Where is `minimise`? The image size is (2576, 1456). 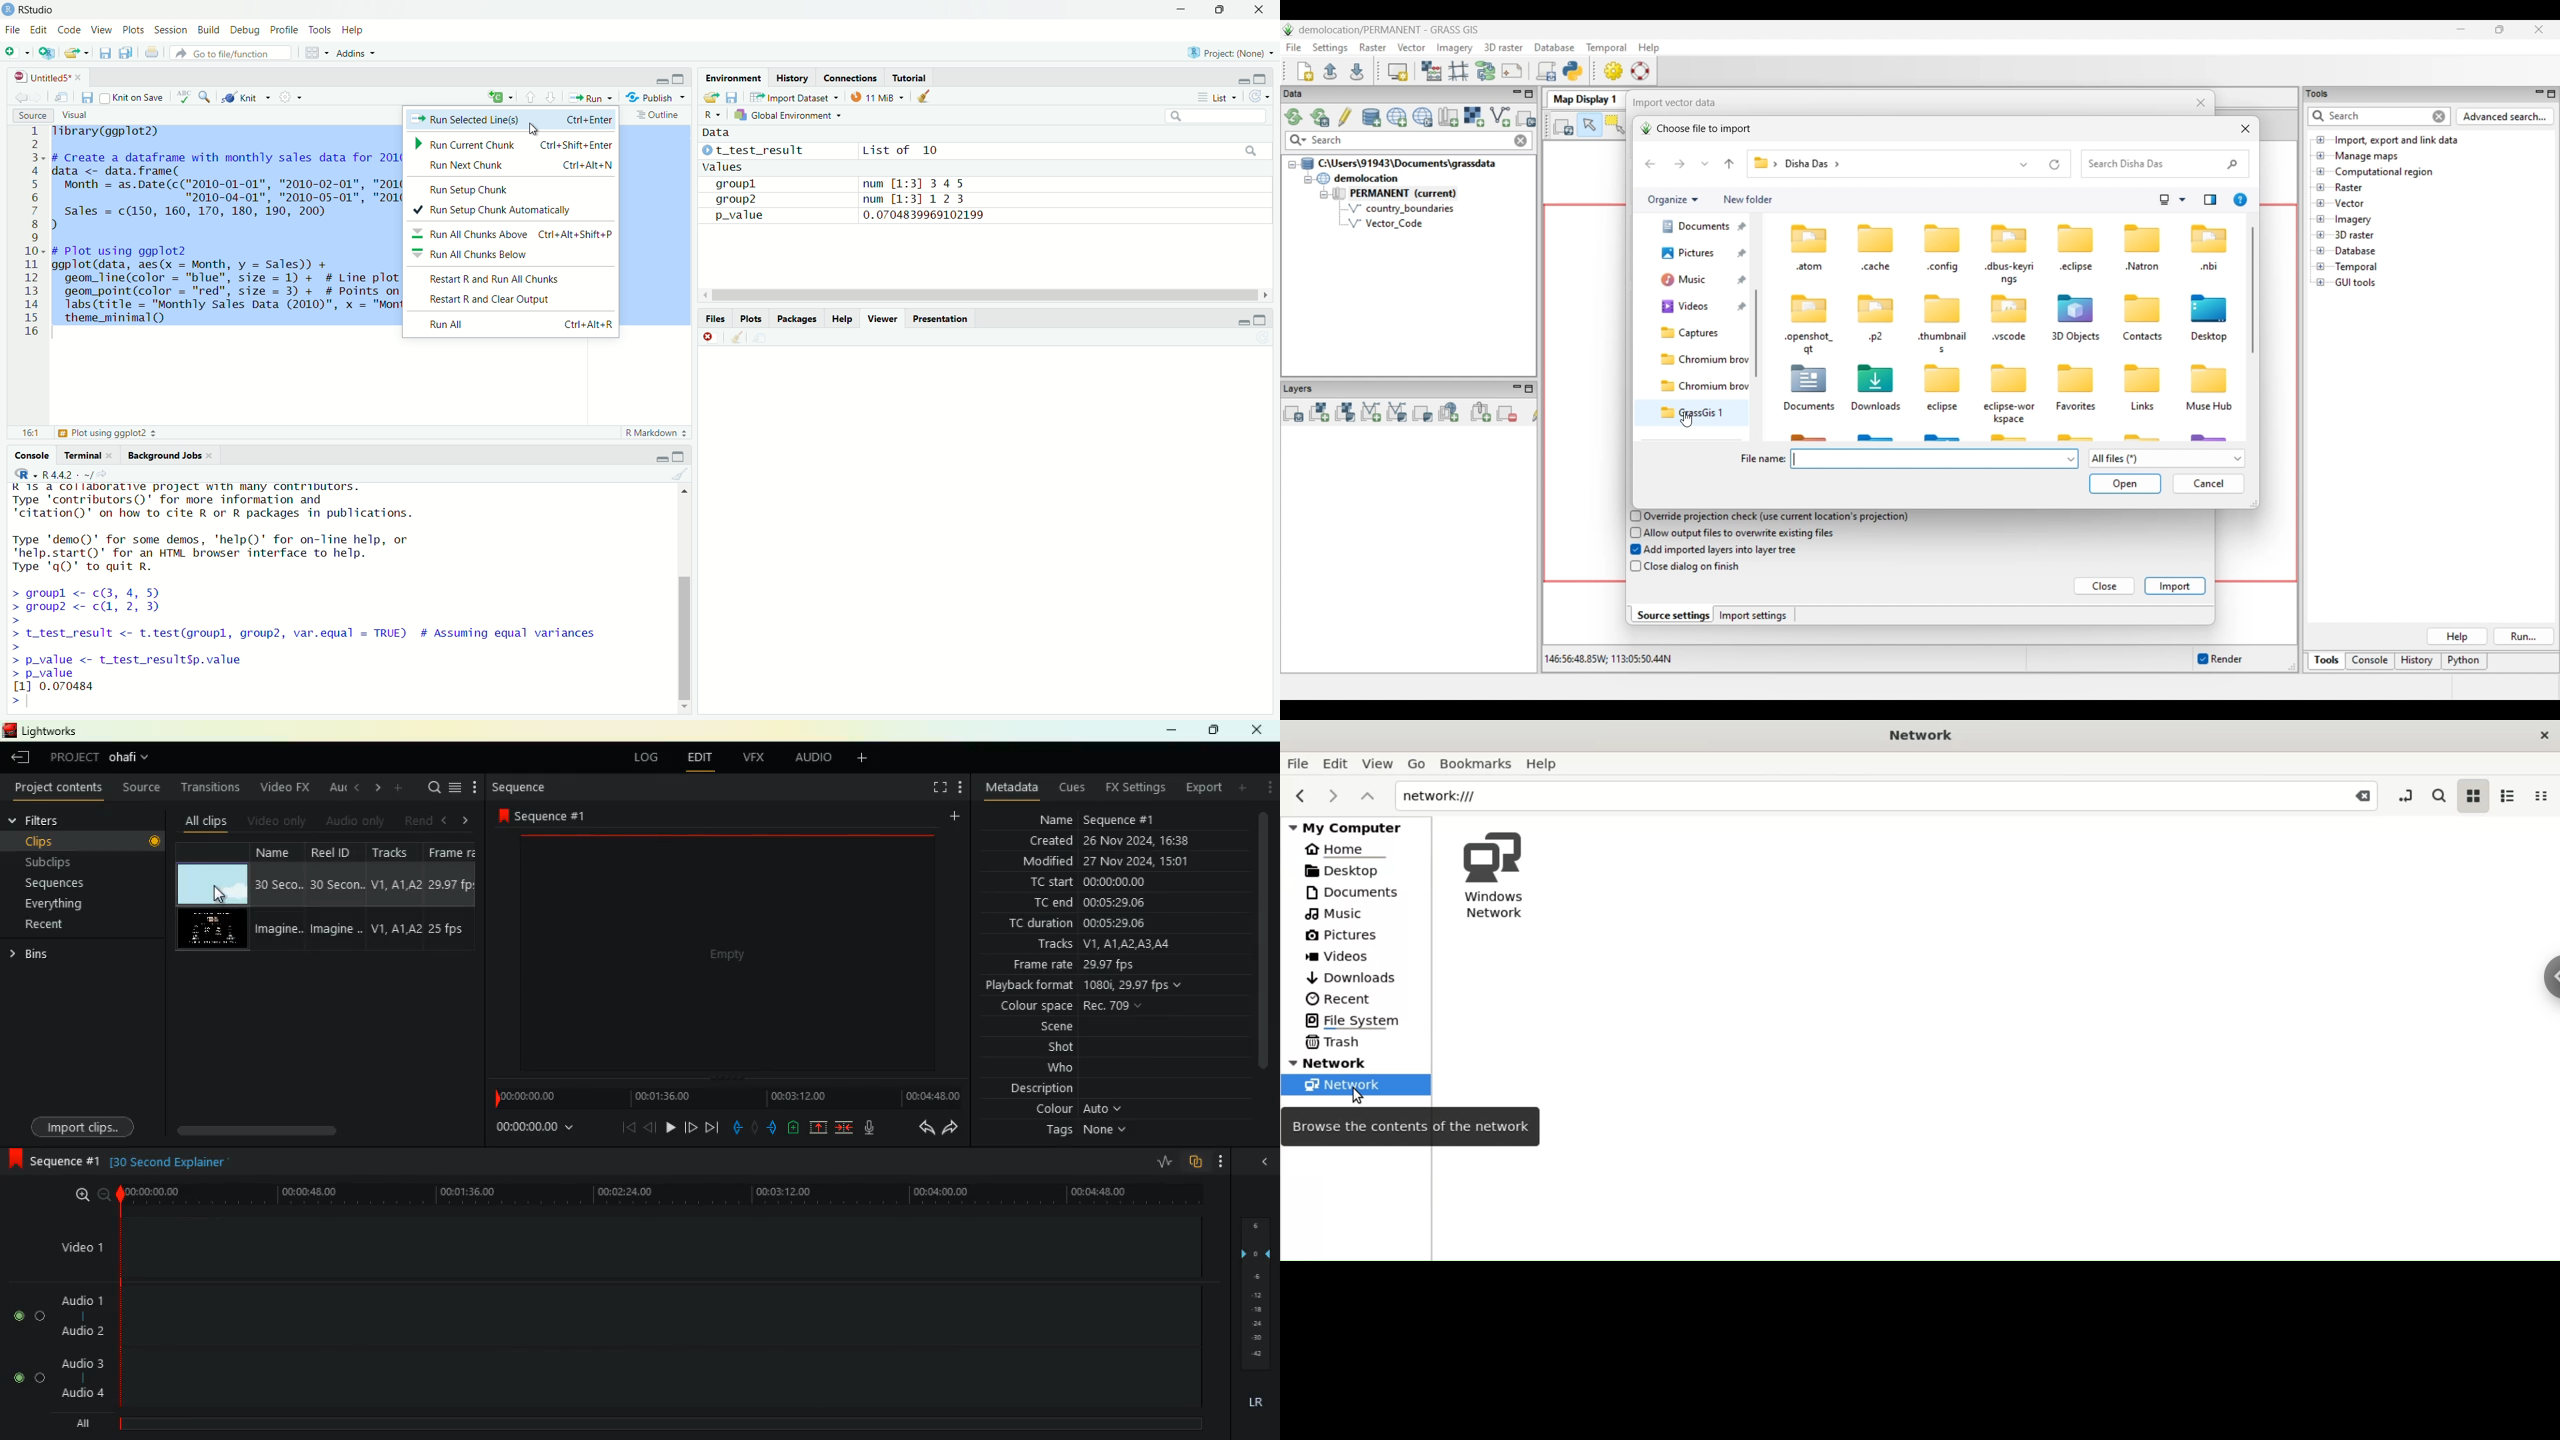
minimise is located at coordinates (659, 78).